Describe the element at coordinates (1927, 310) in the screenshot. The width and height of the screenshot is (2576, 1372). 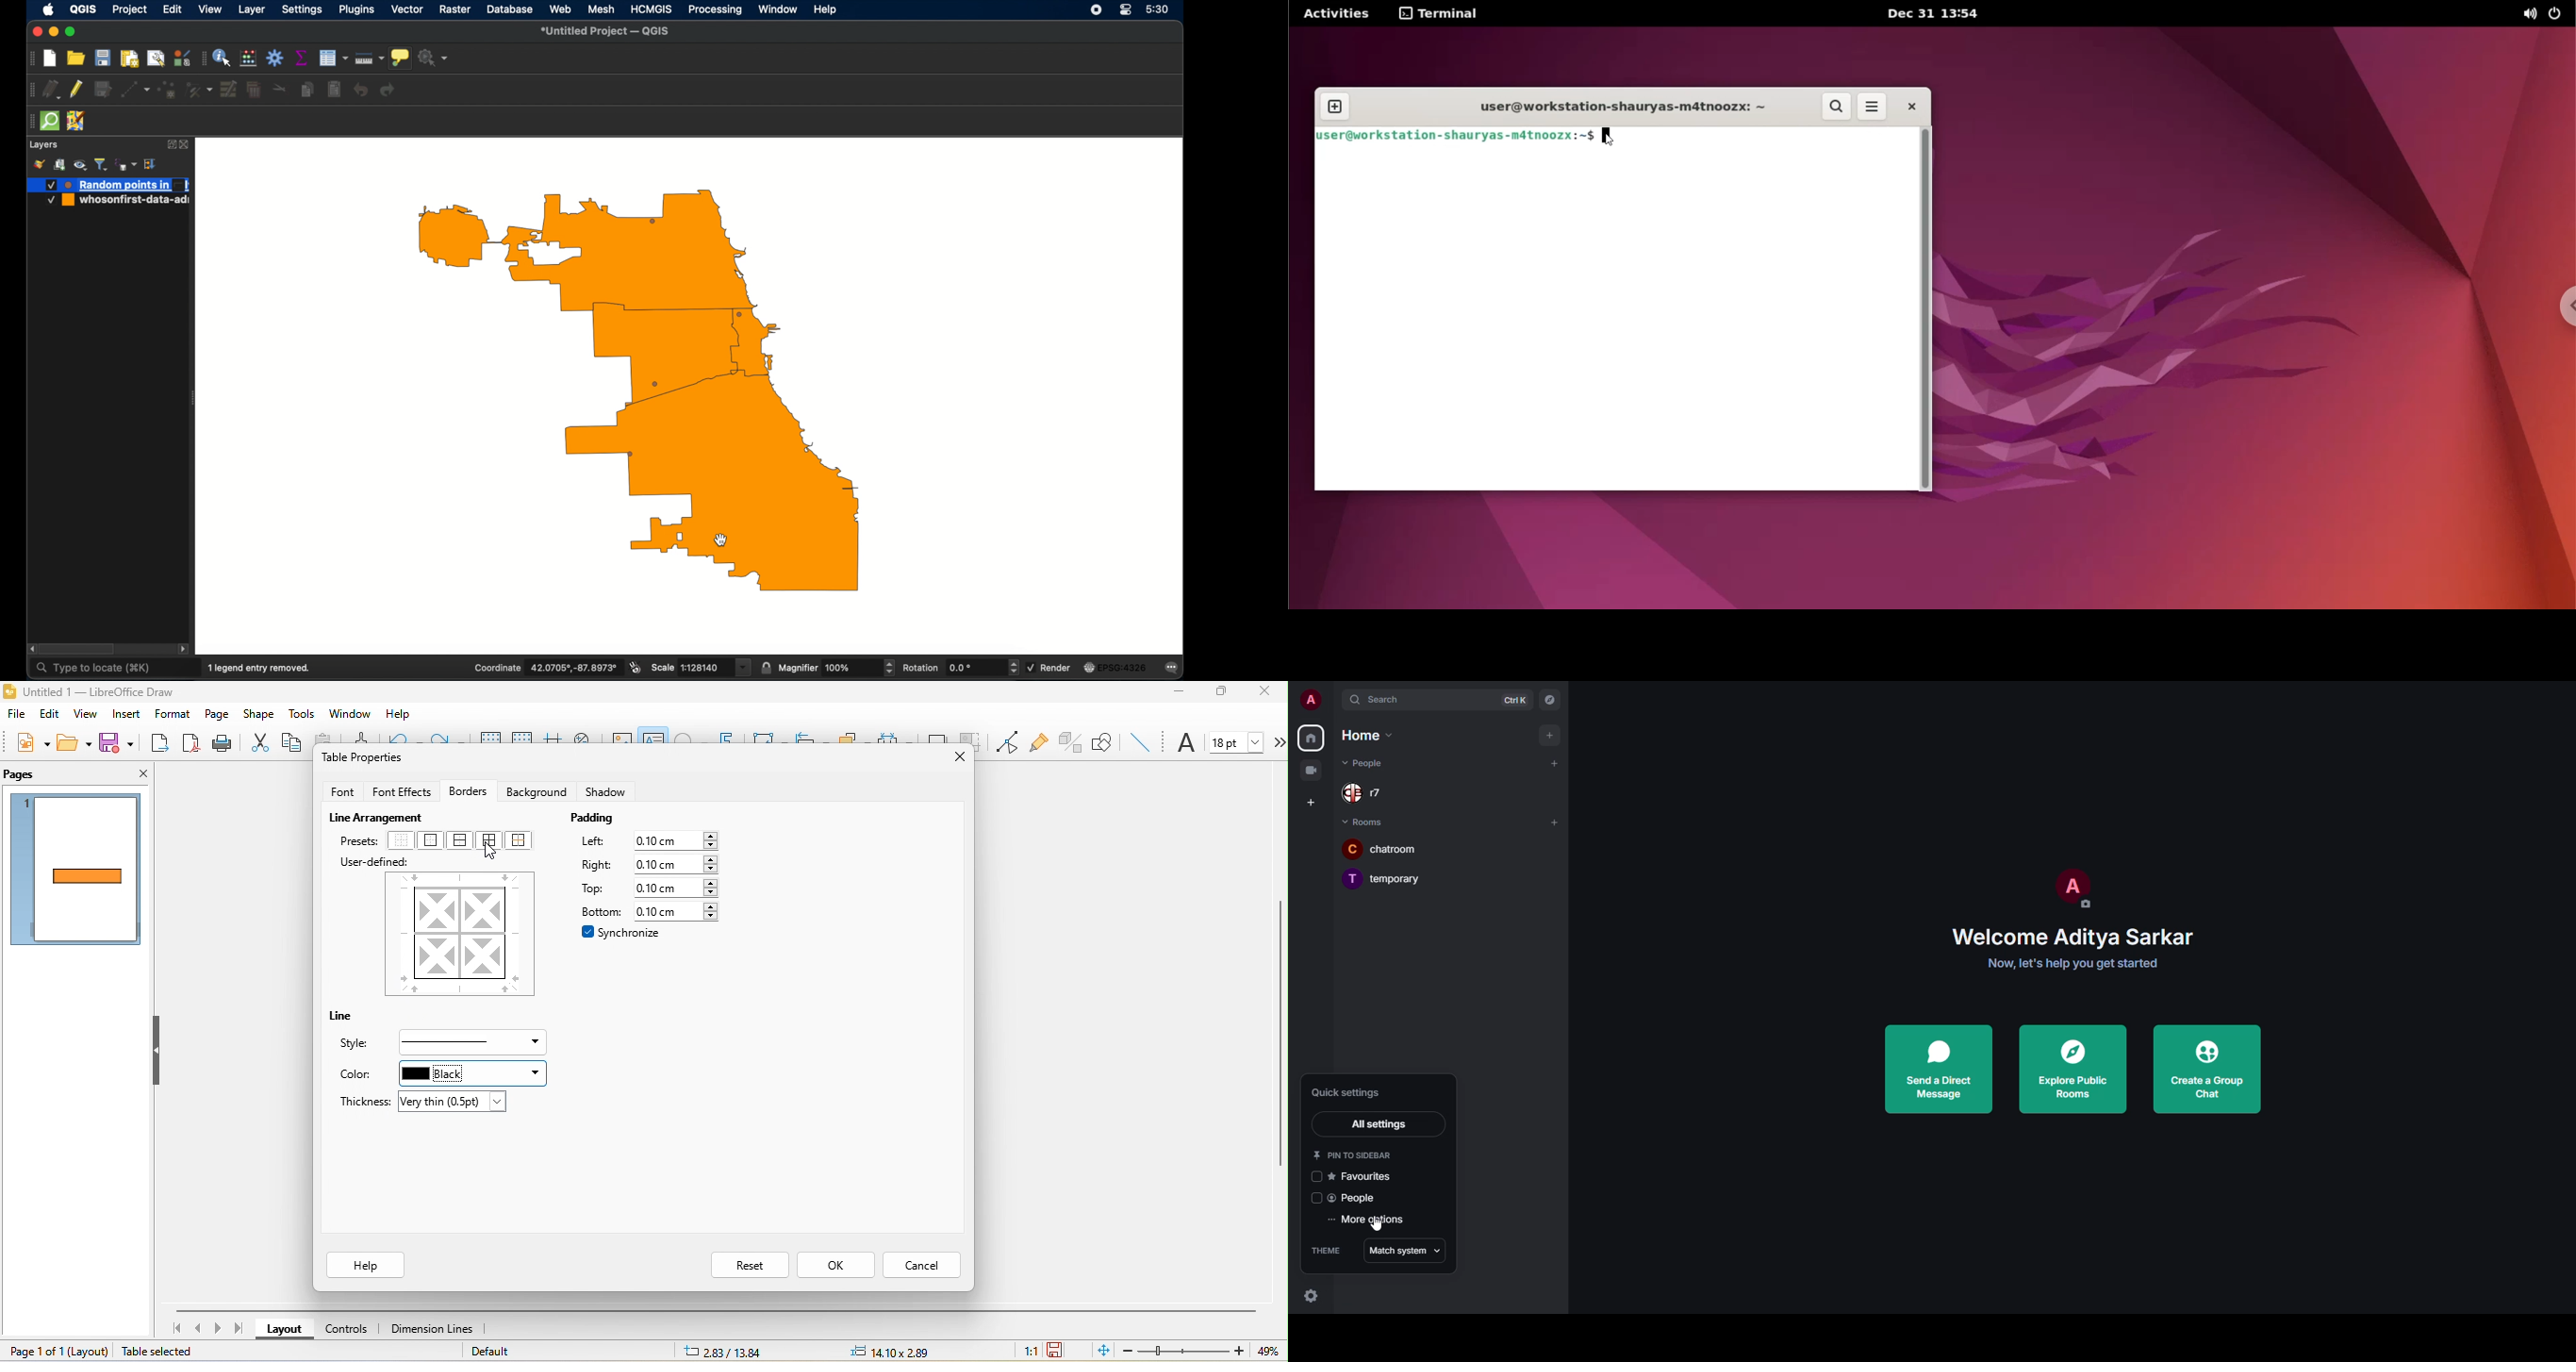
I see `scrollbar` at that location.